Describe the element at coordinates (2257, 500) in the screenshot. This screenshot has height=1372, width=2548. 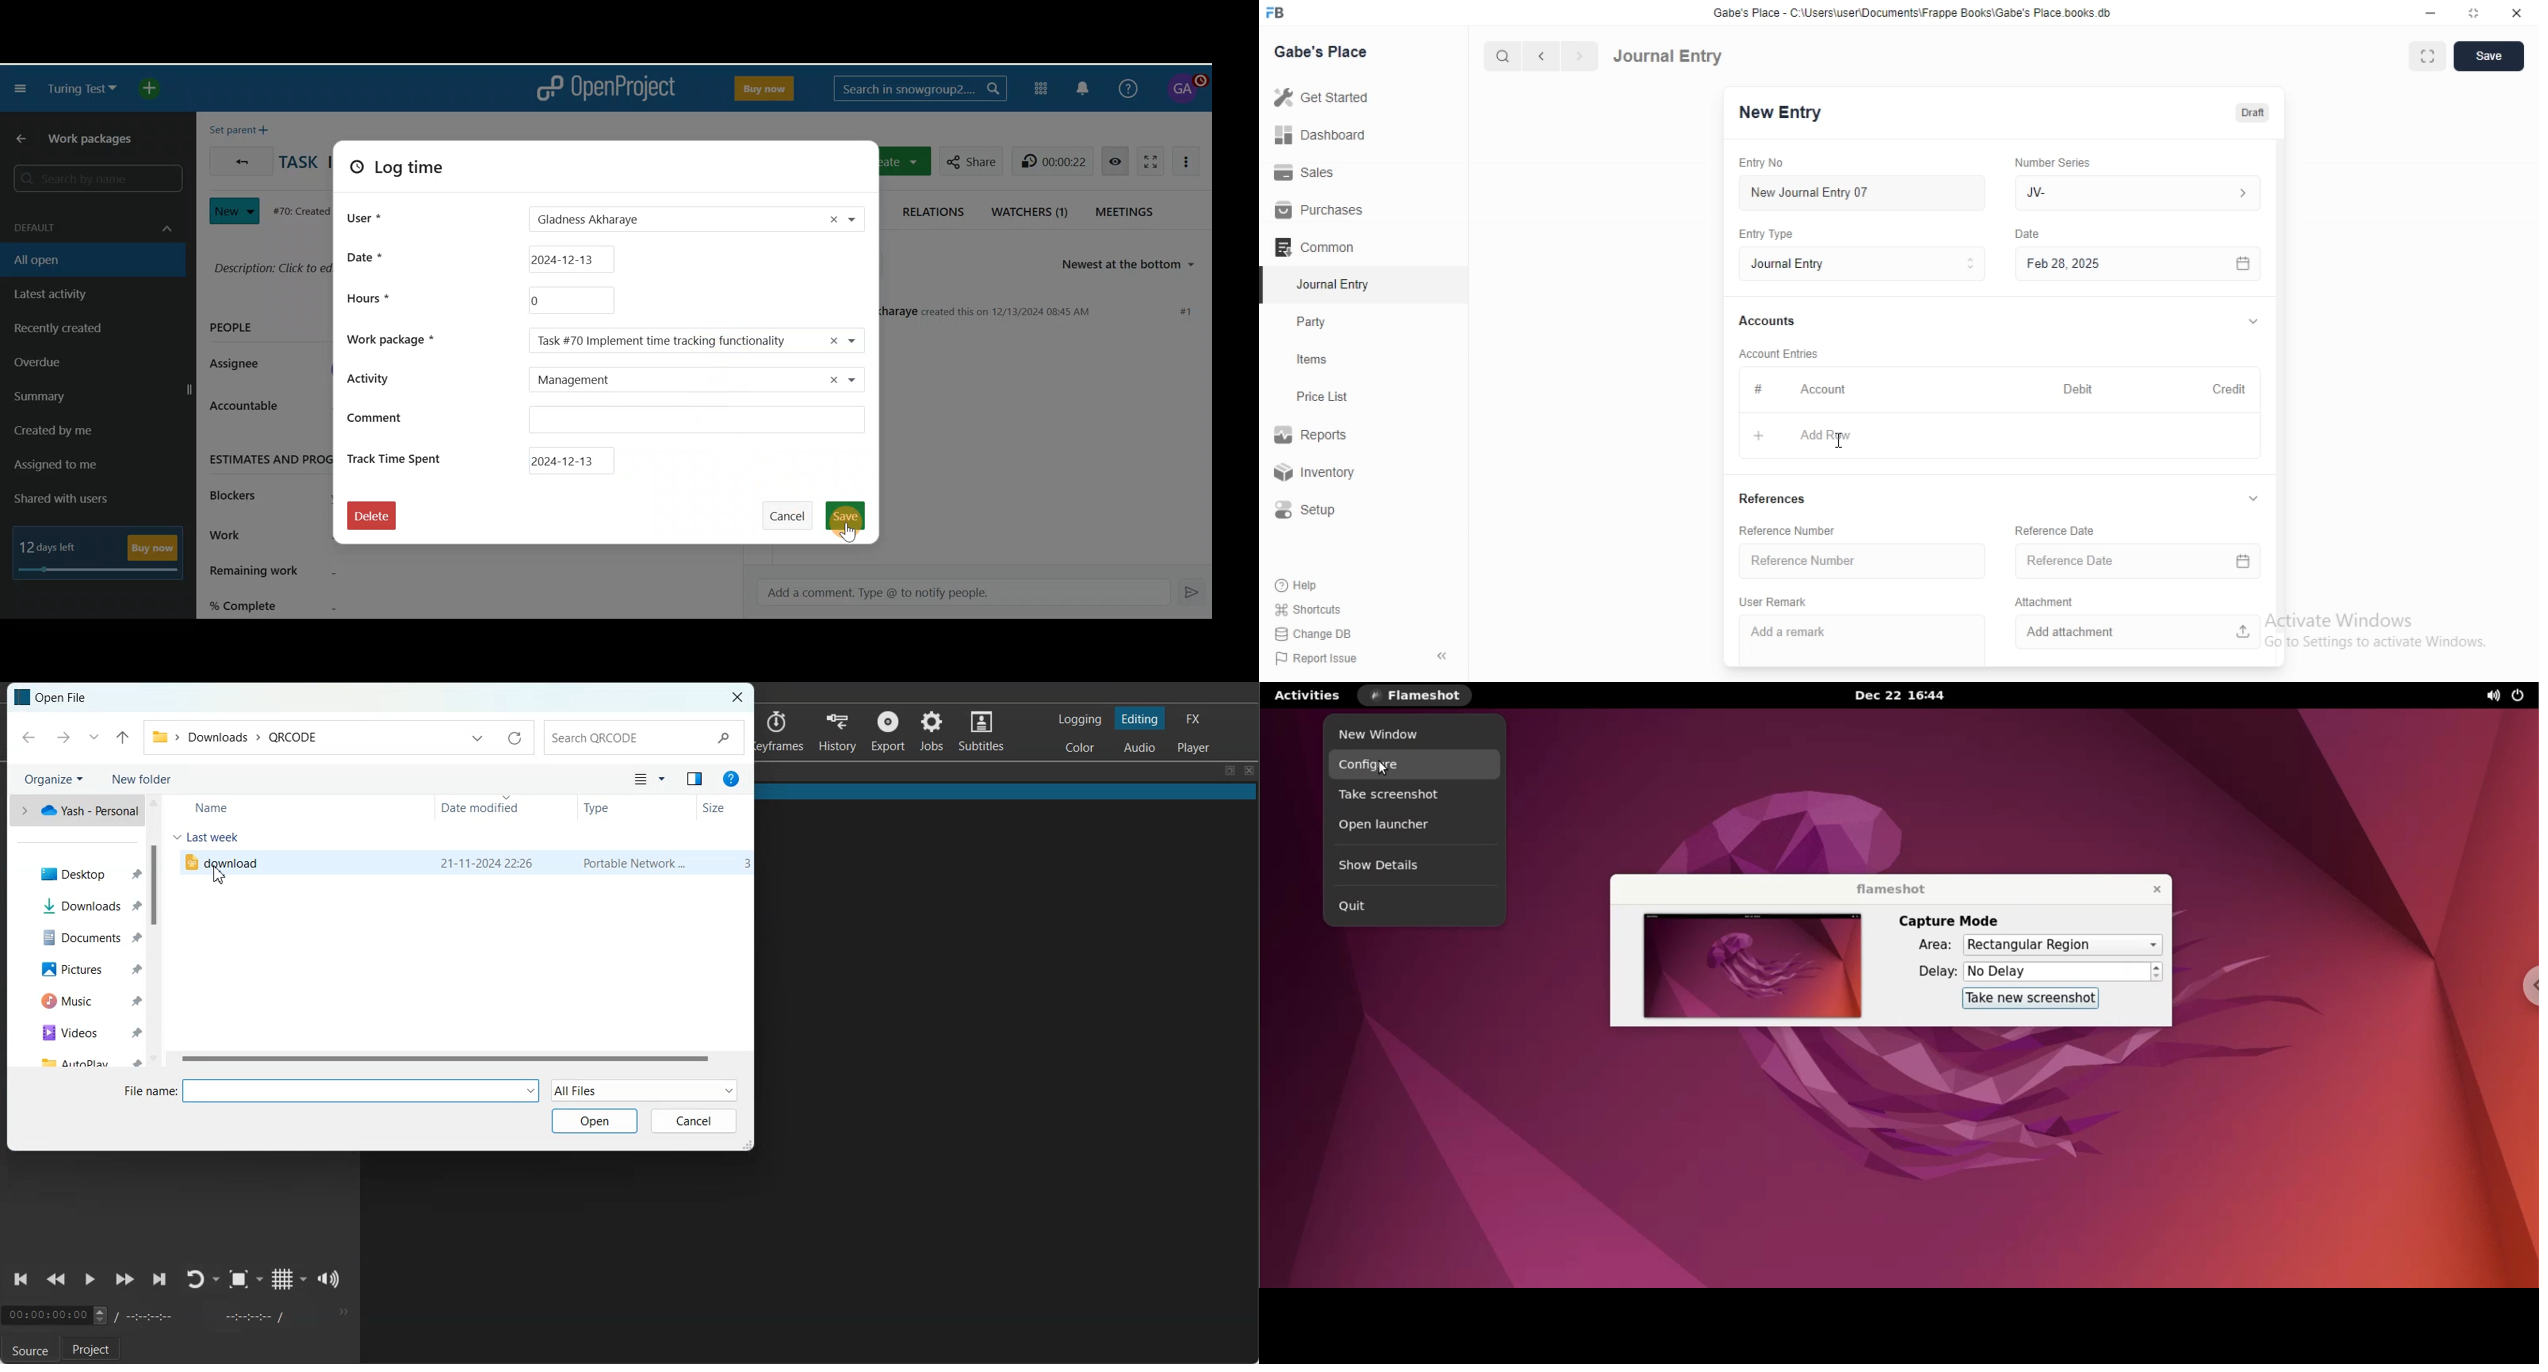
I see `v` at that location.